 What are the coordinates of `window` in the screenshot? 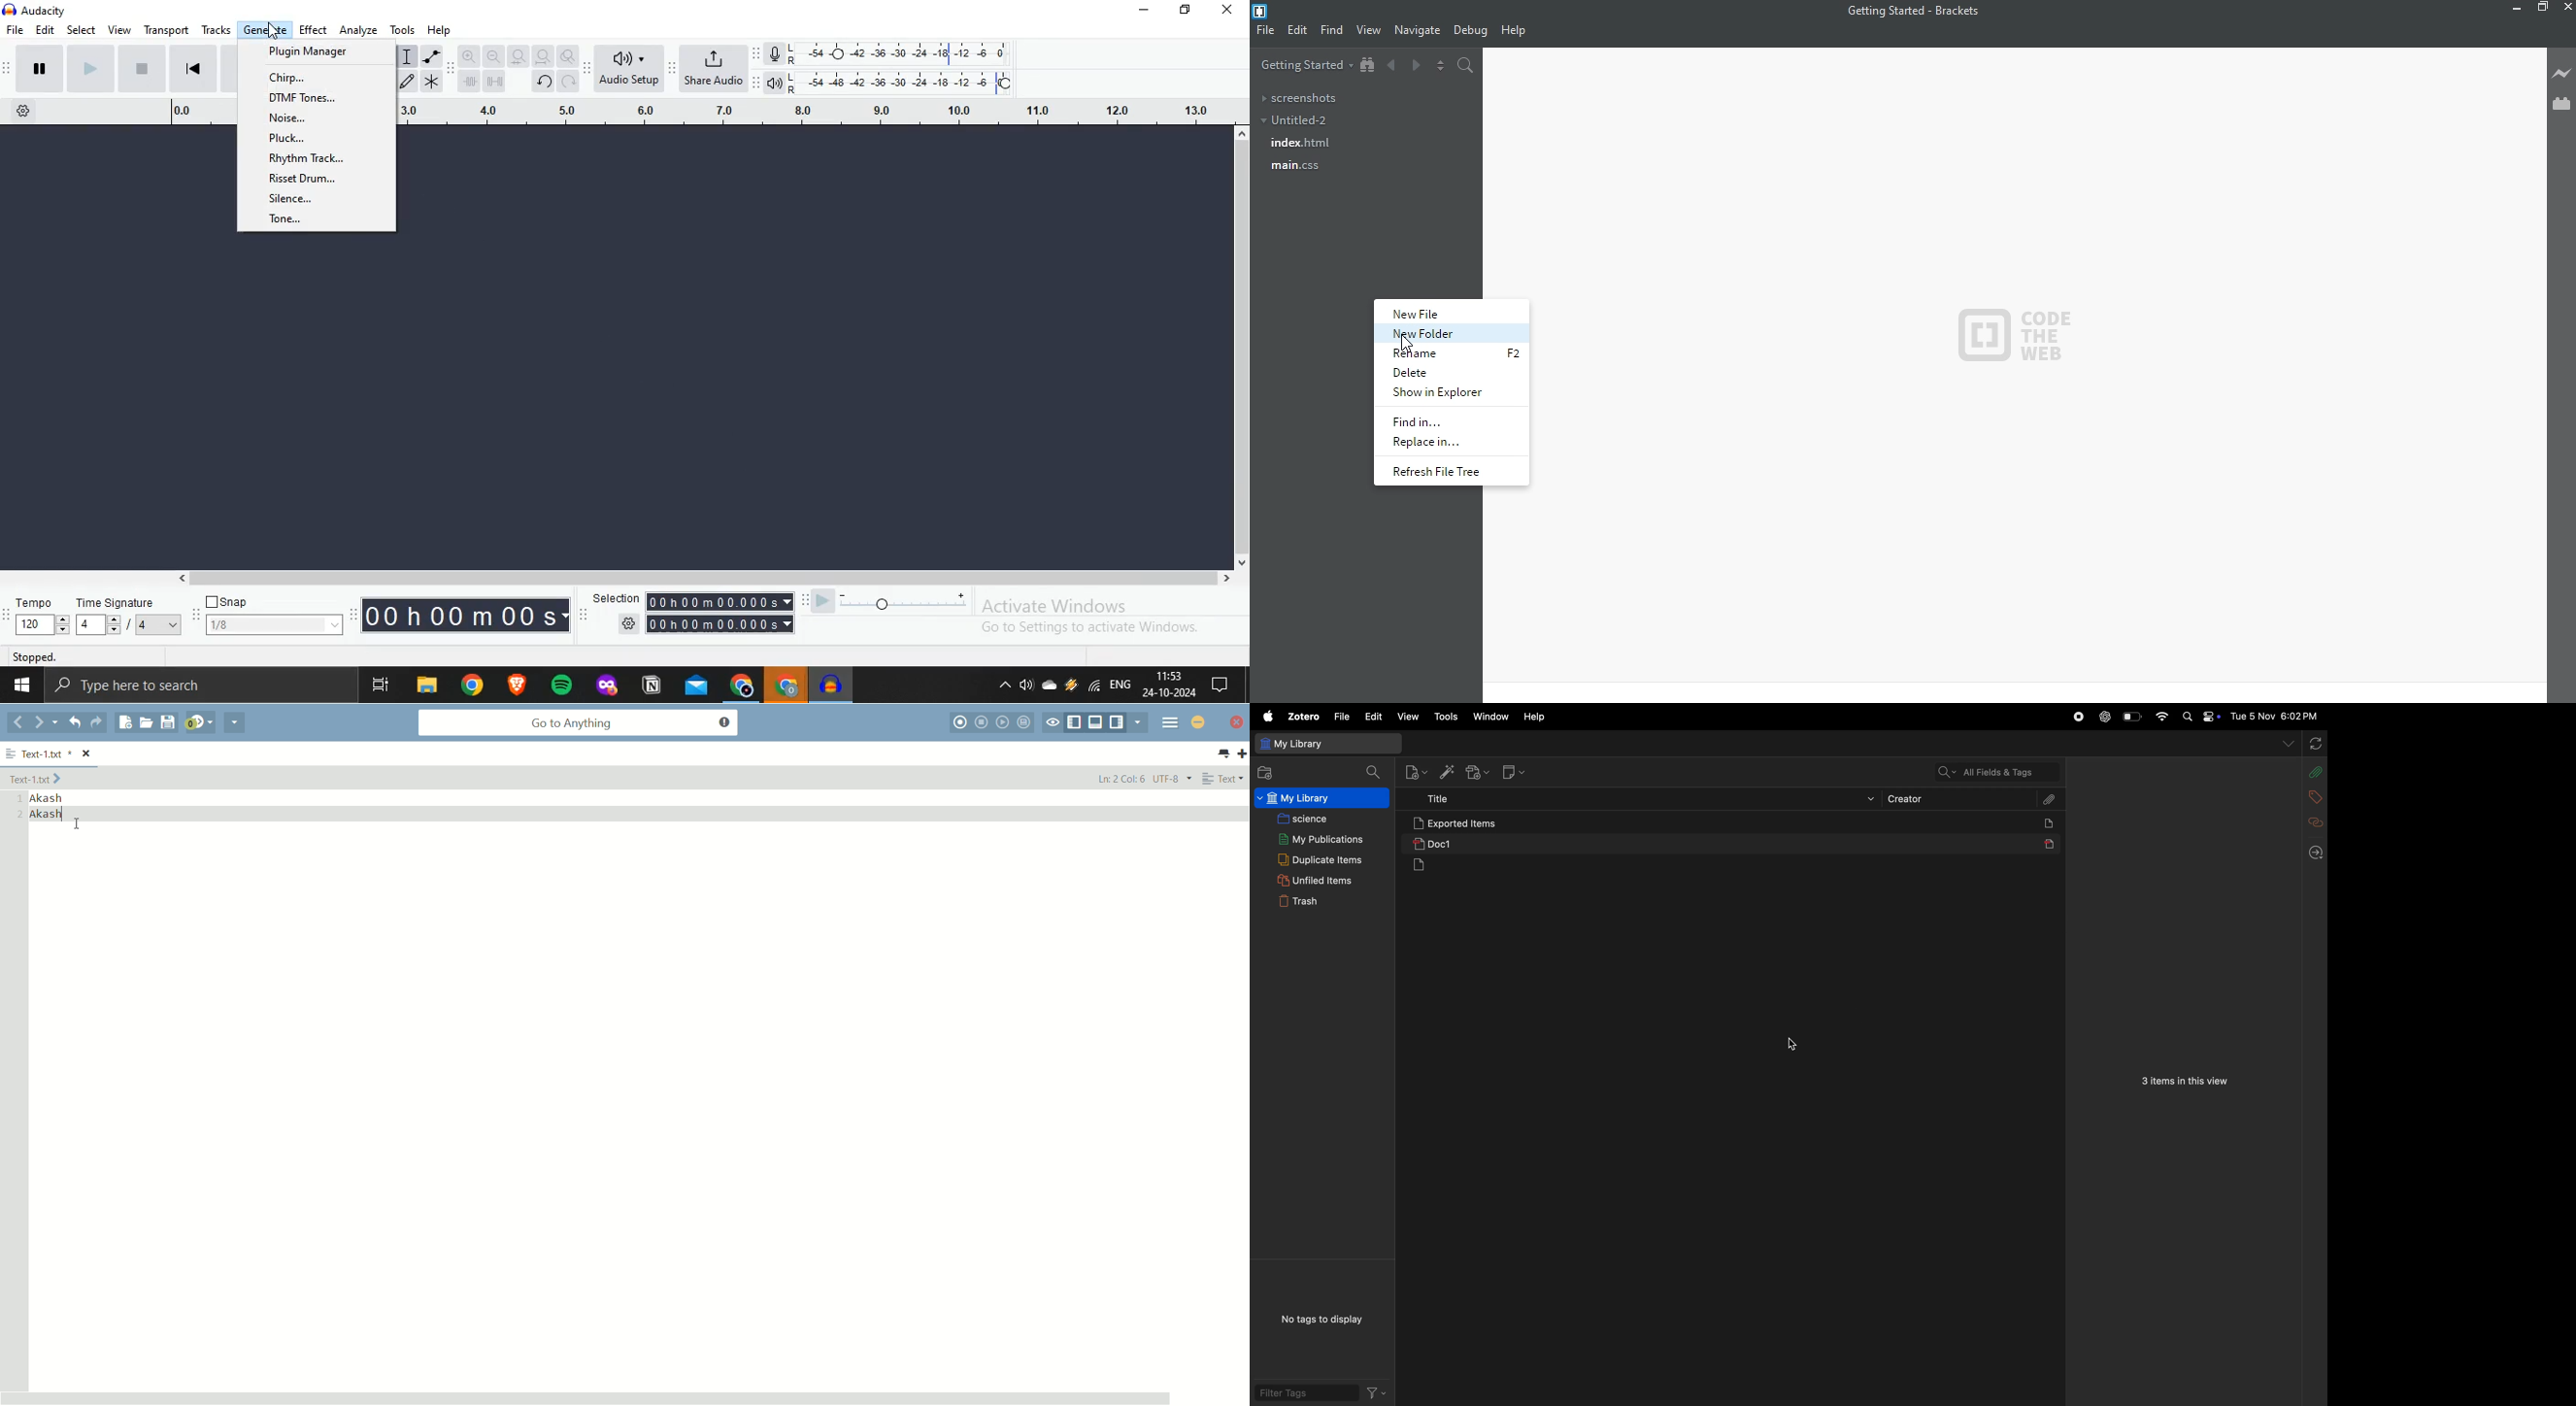 It's located at (1488, 717).